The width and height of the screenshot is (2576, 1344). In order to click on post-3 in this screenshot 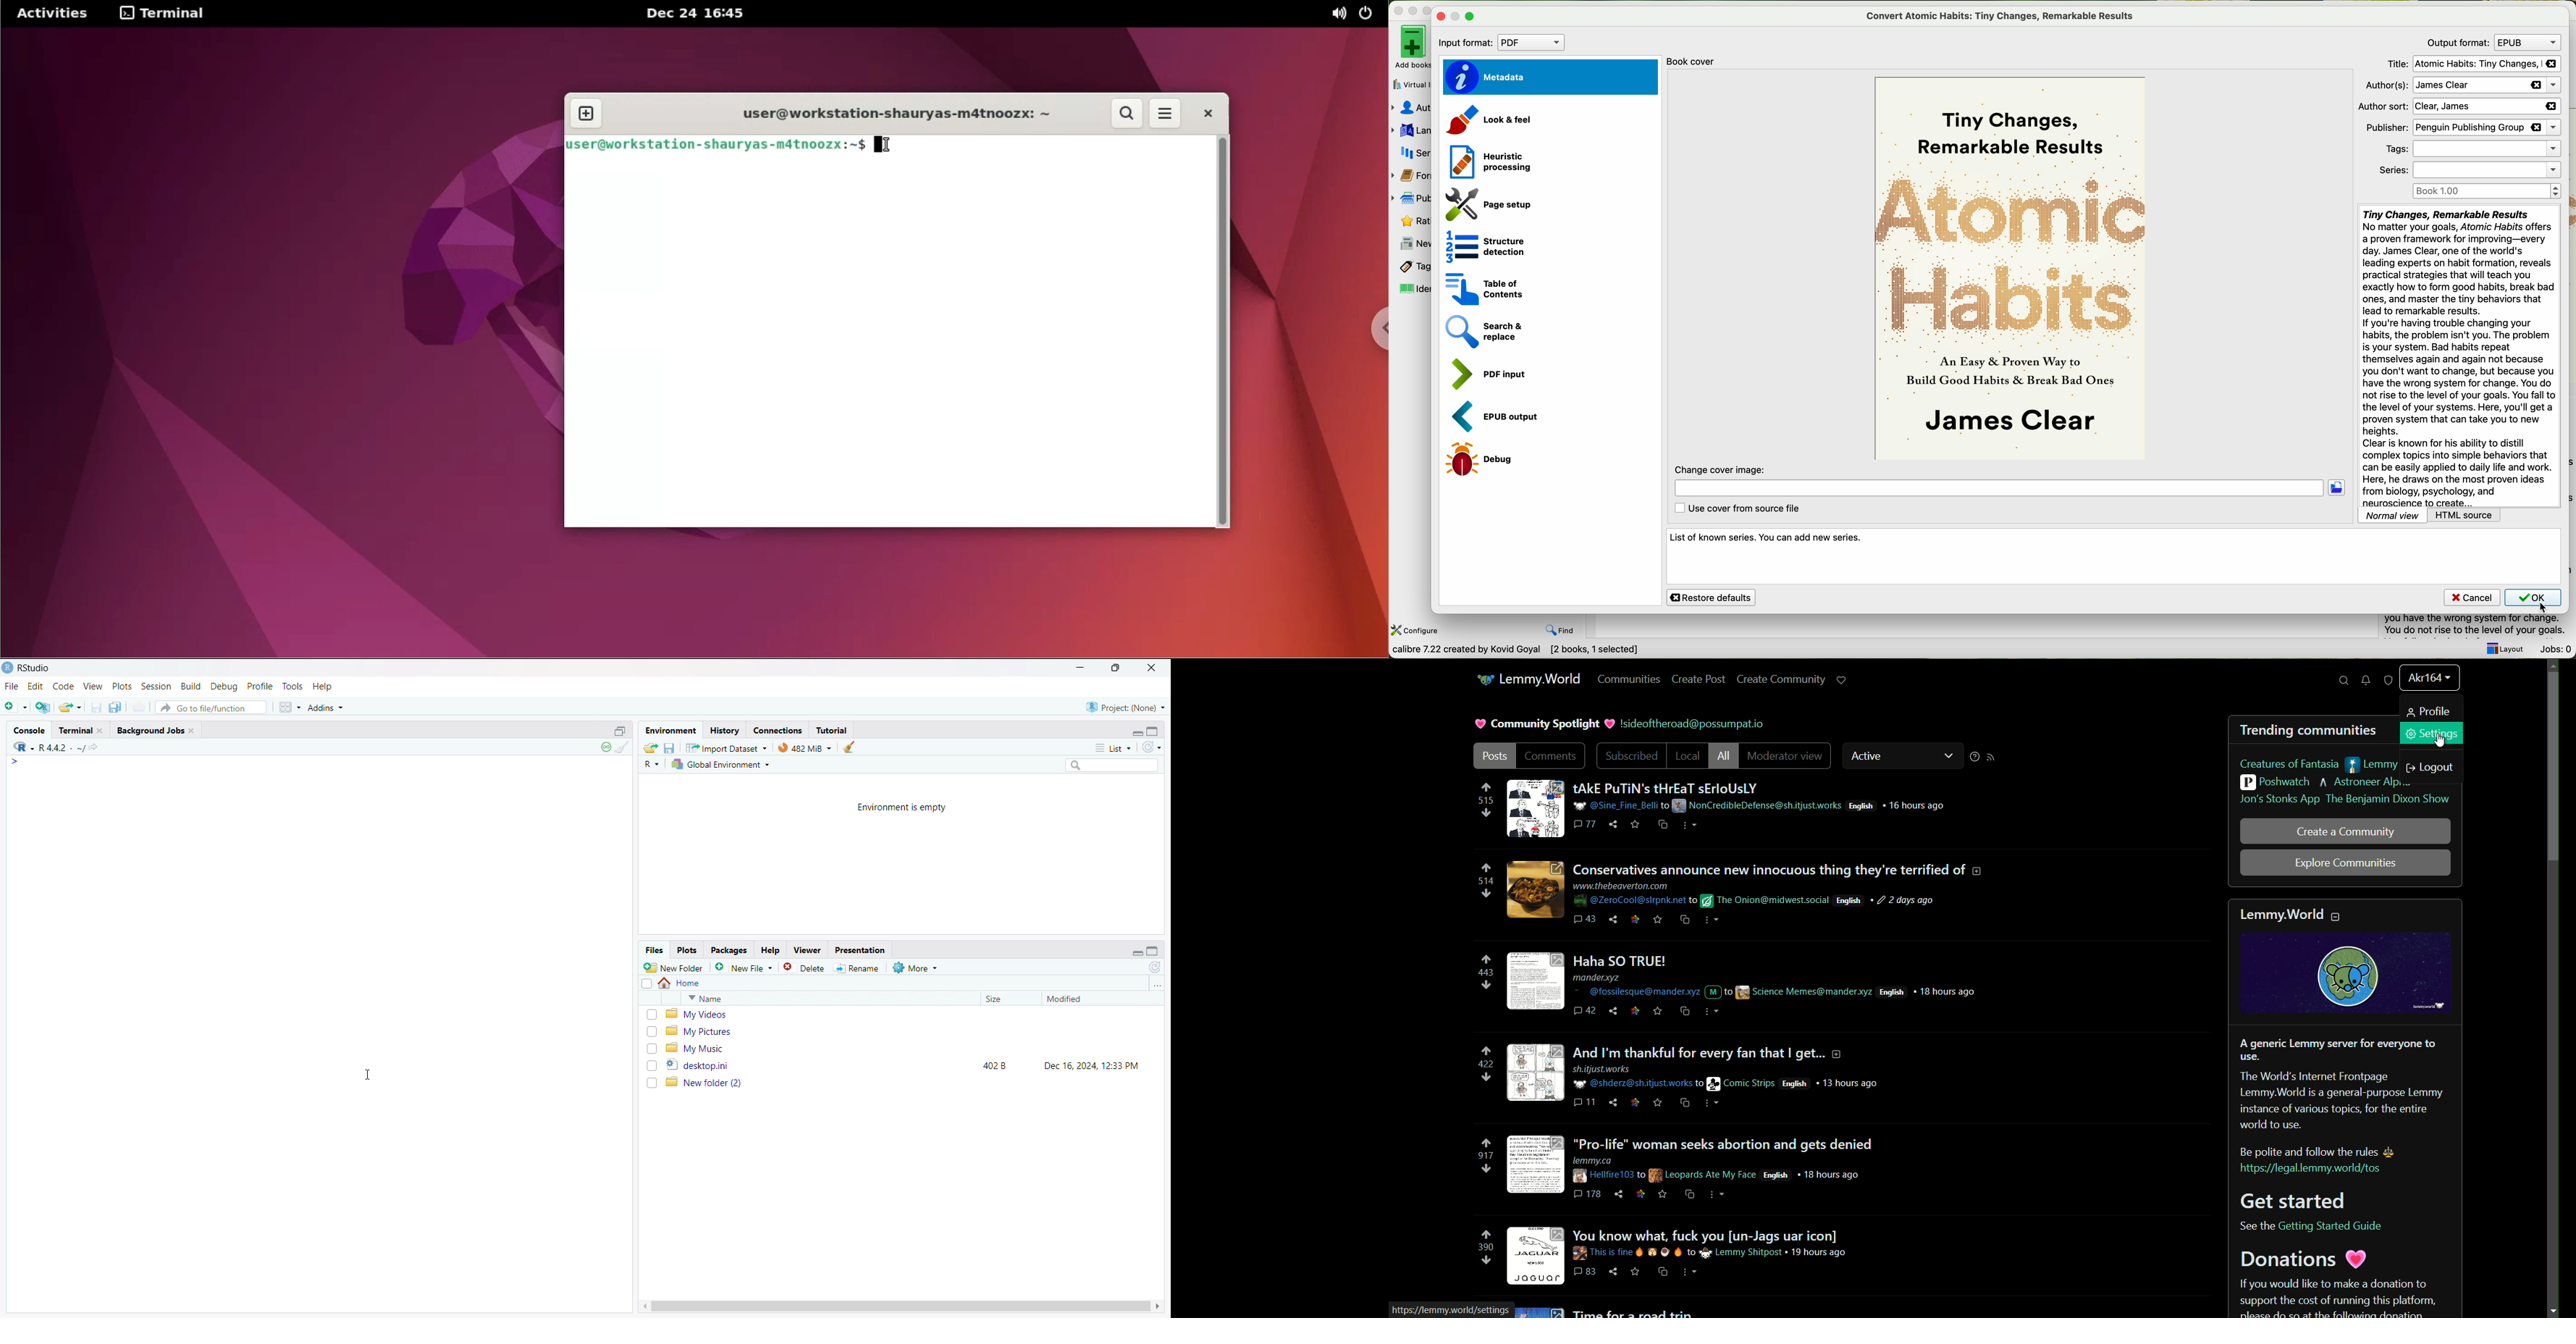, I will do `click(1747, 985)`.